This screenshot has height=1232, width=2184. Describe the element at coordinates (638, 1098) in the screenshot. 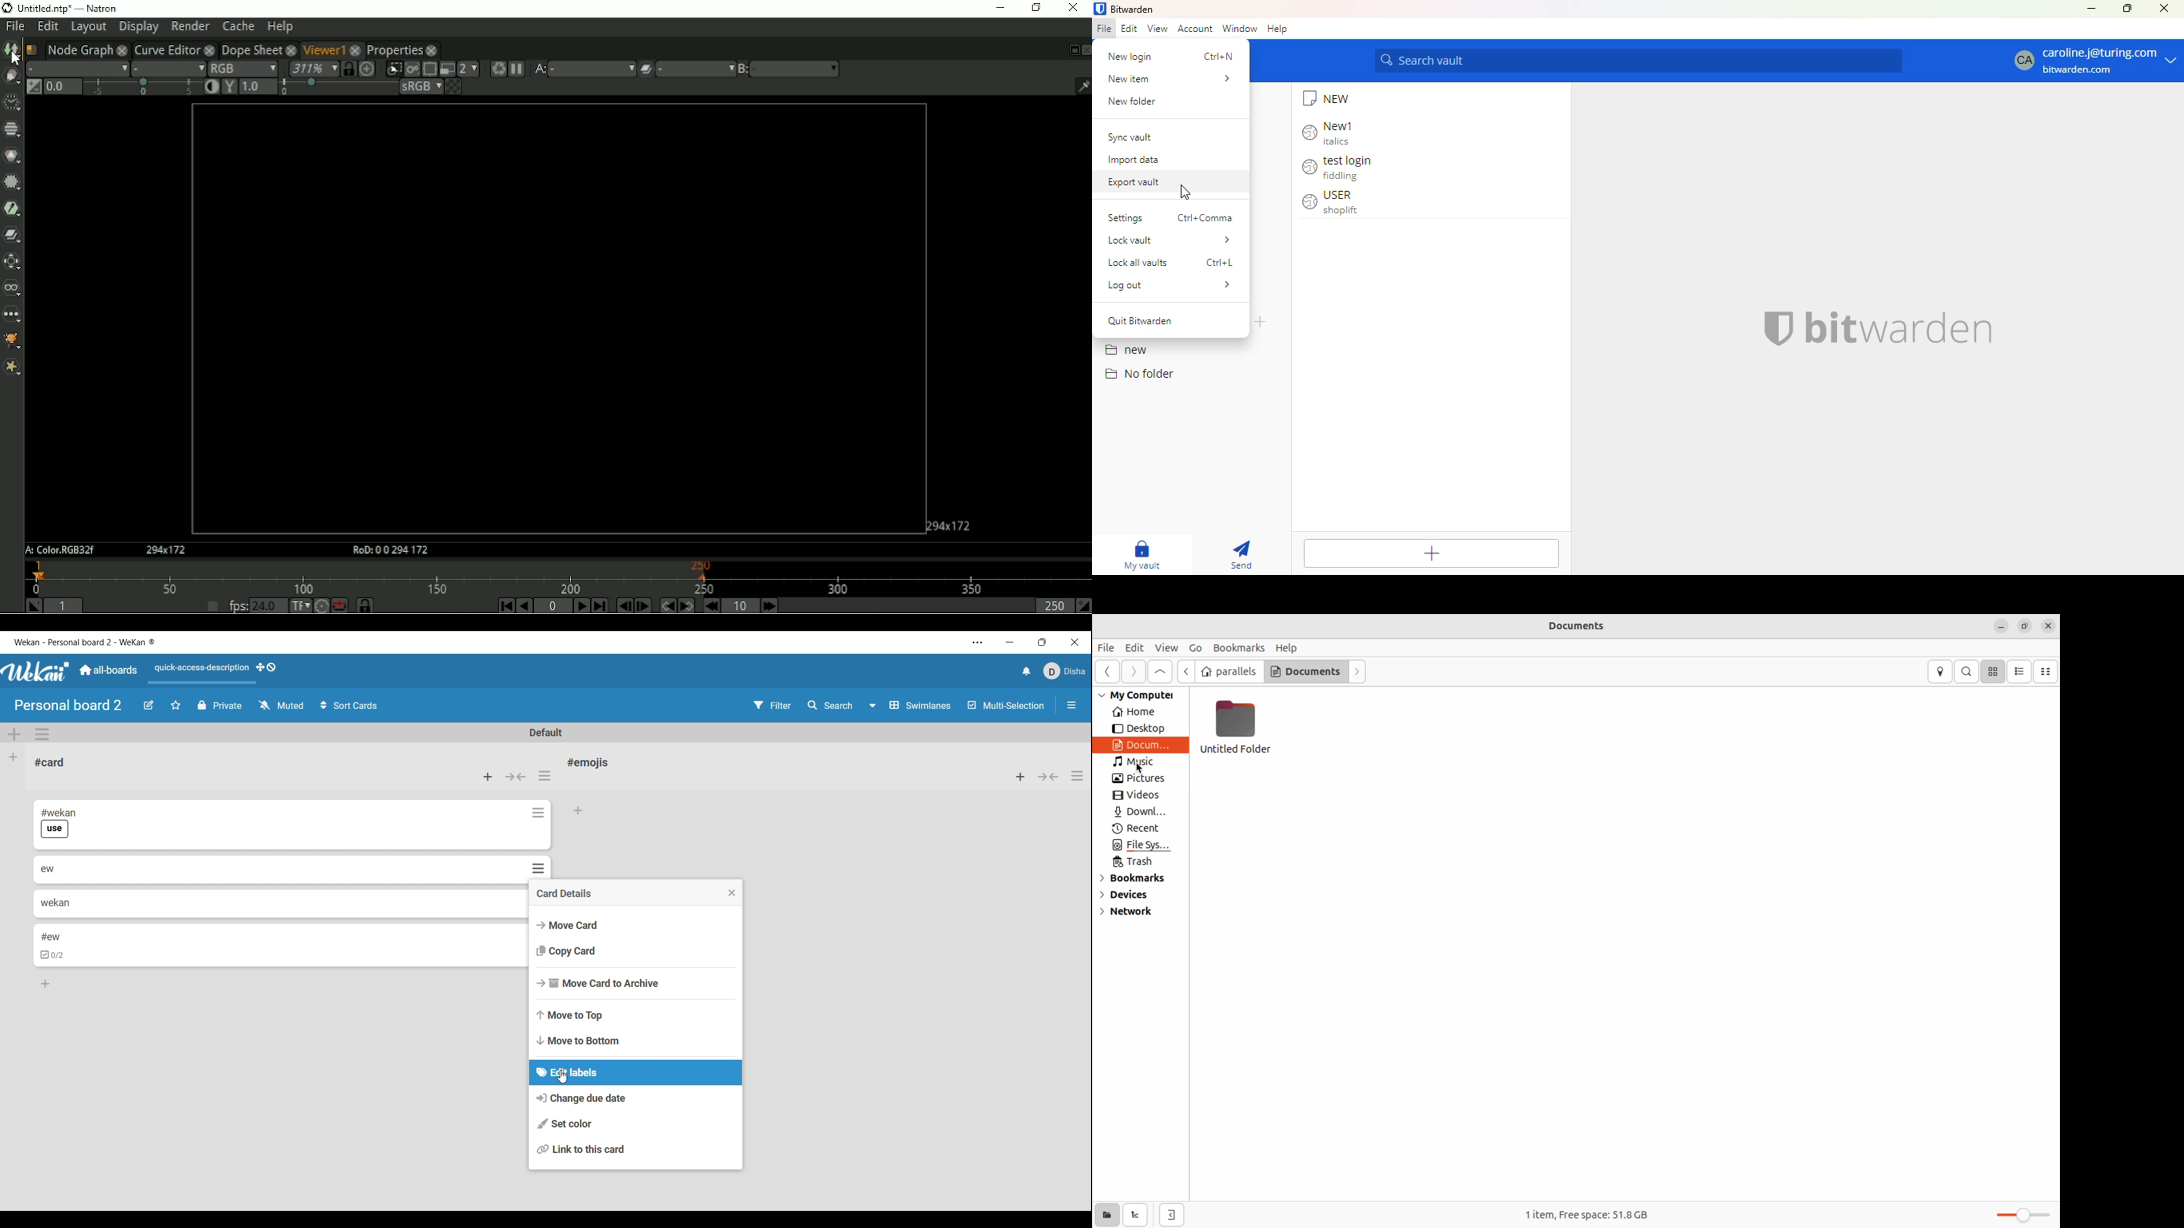

I see `Change due date` at that location.